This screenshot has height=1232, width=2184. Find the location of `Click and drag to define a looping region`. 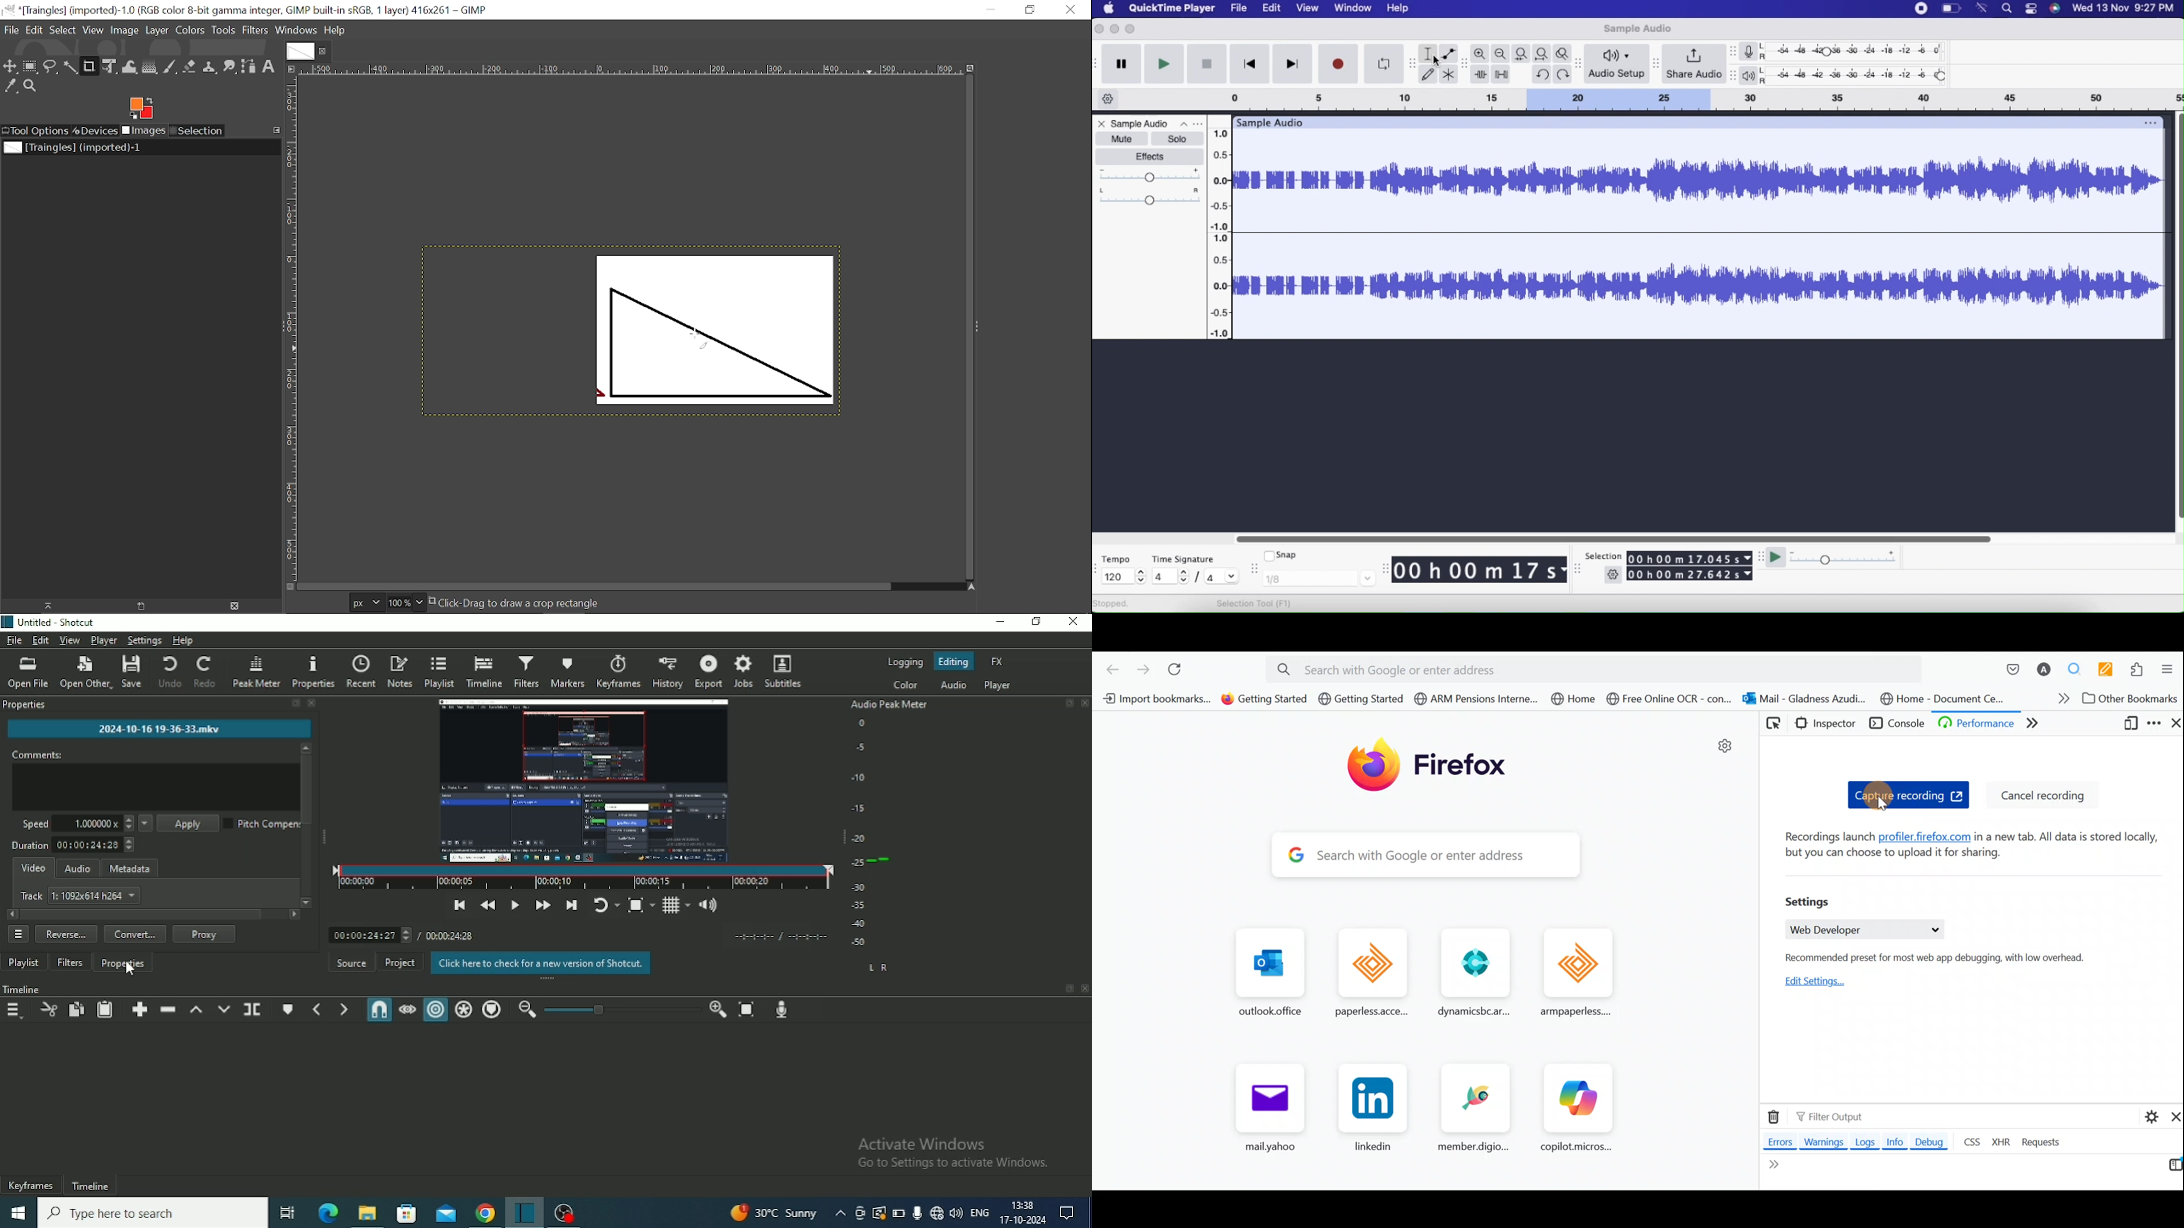

Click and drag to define a looping region is located at coordinates (1685, 99).